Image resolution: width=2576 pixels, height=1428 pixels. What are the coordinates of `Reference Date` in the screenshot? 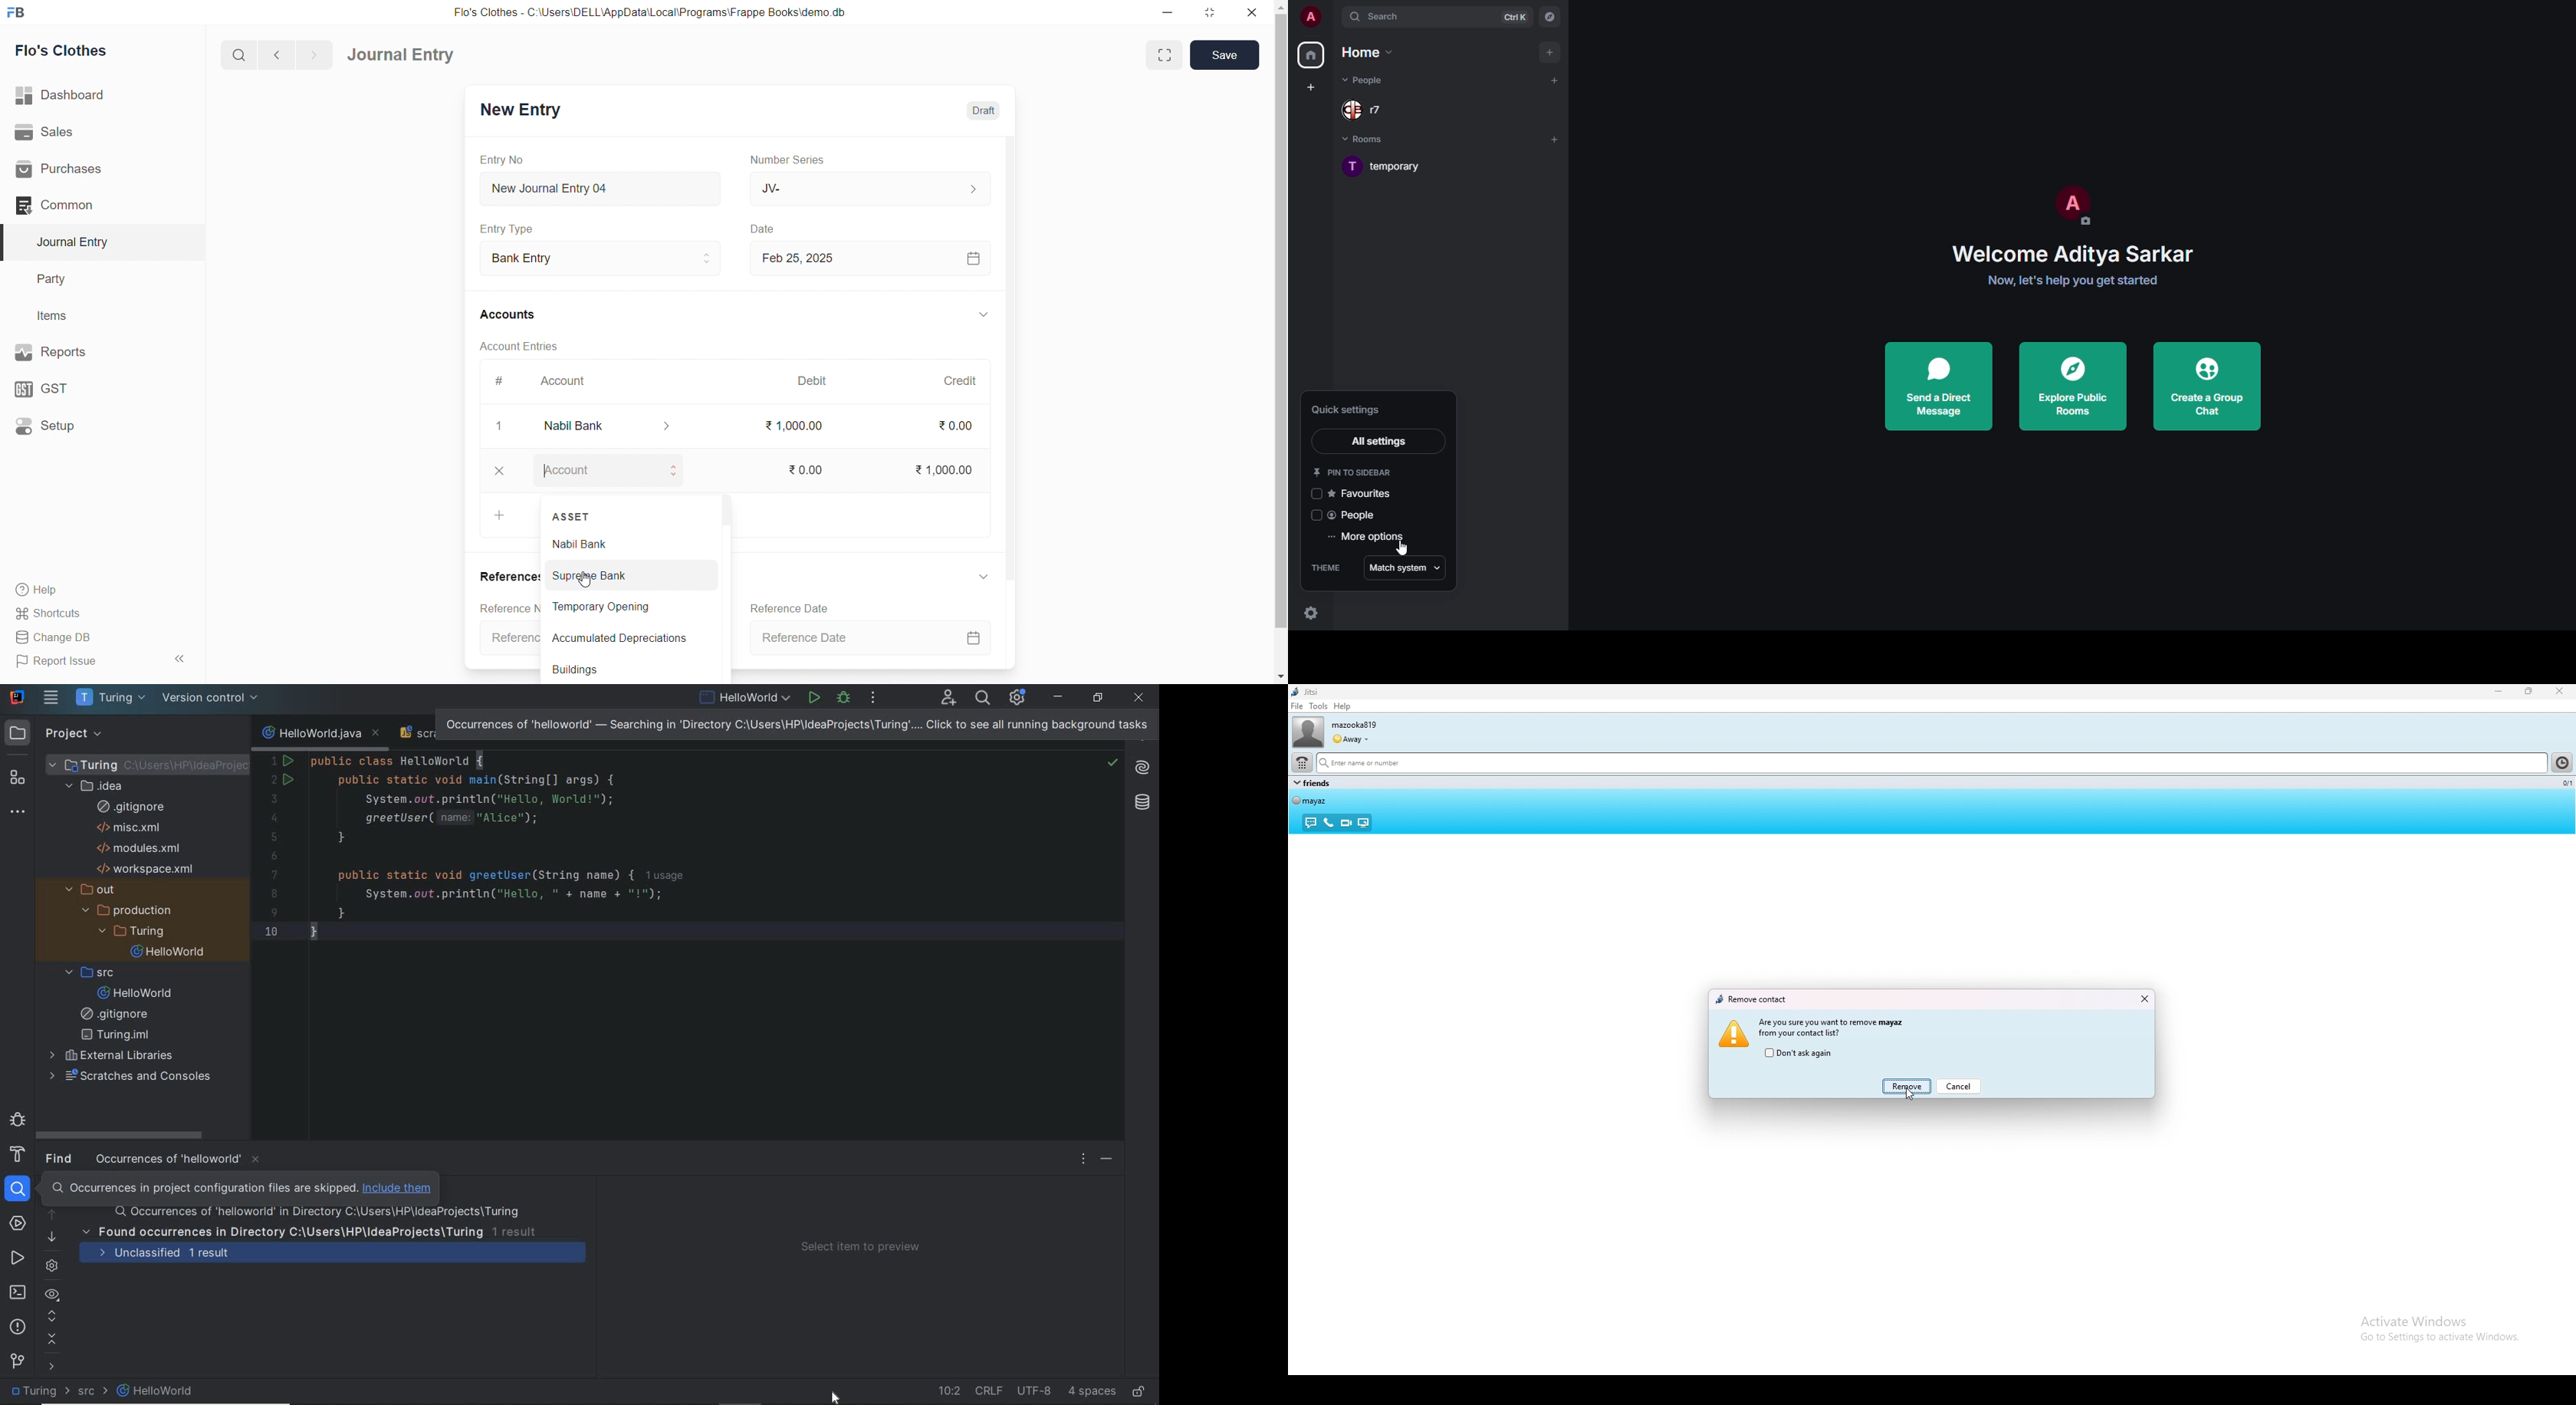 It's located at (869, 639).